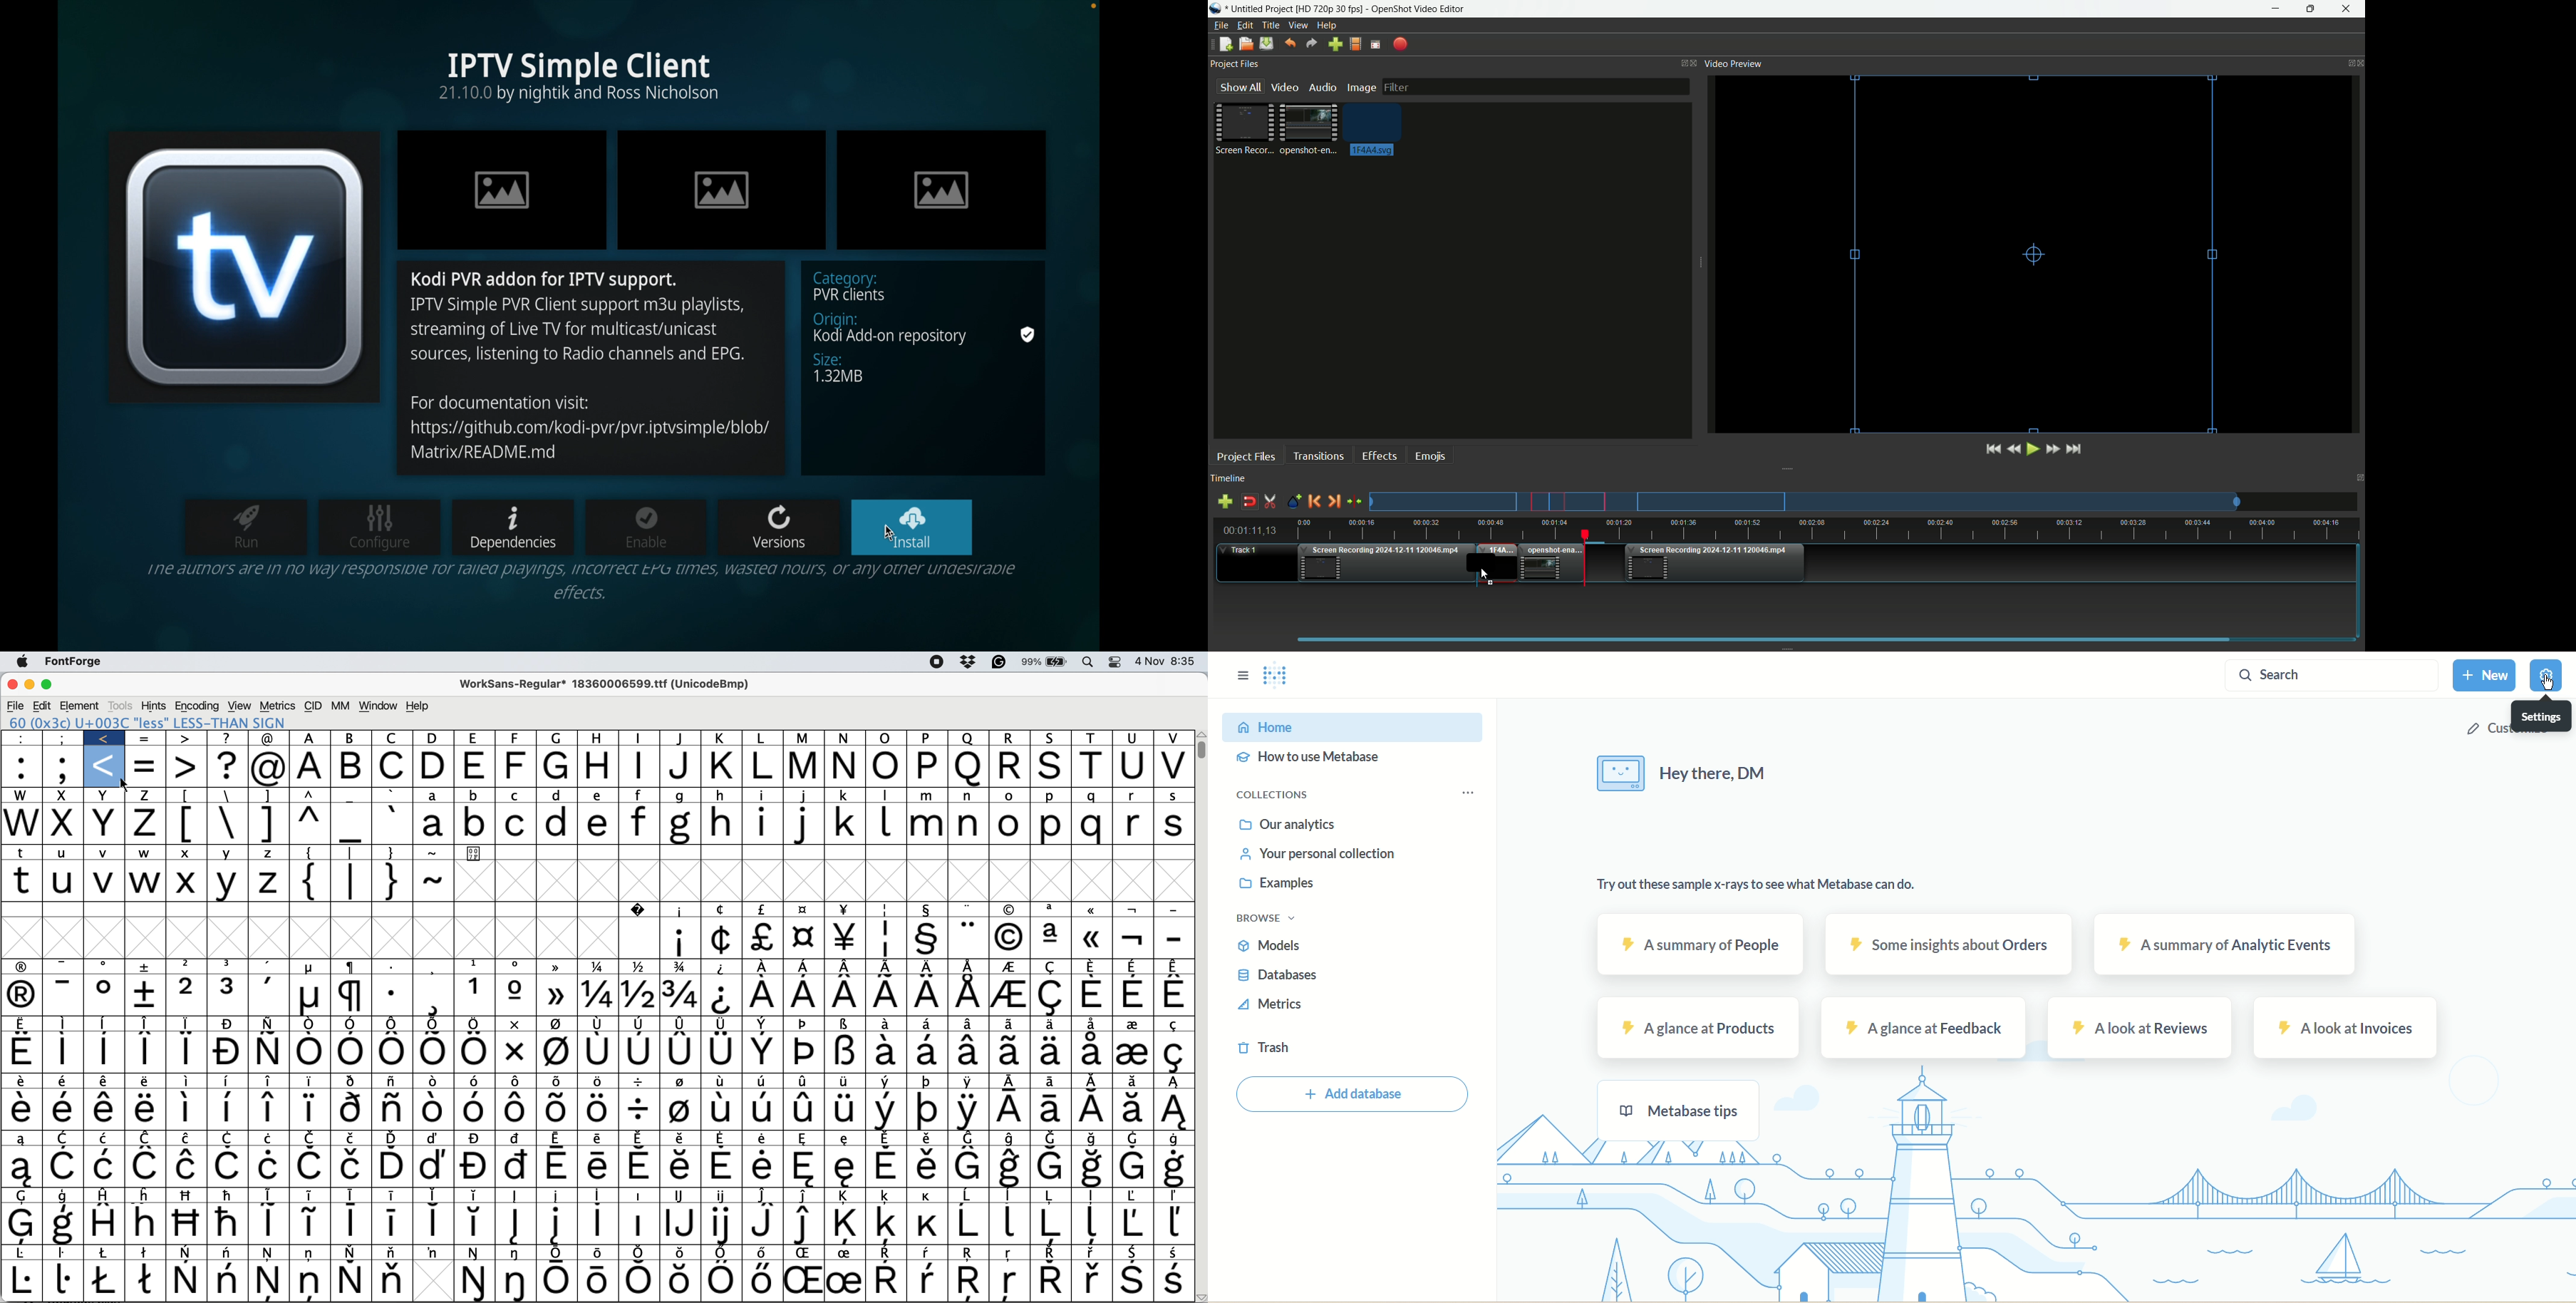 The image size is (2576, 1316). Describe the element at coordinates (108, 1253) in the screenshot. I see `Symbol` at that location.